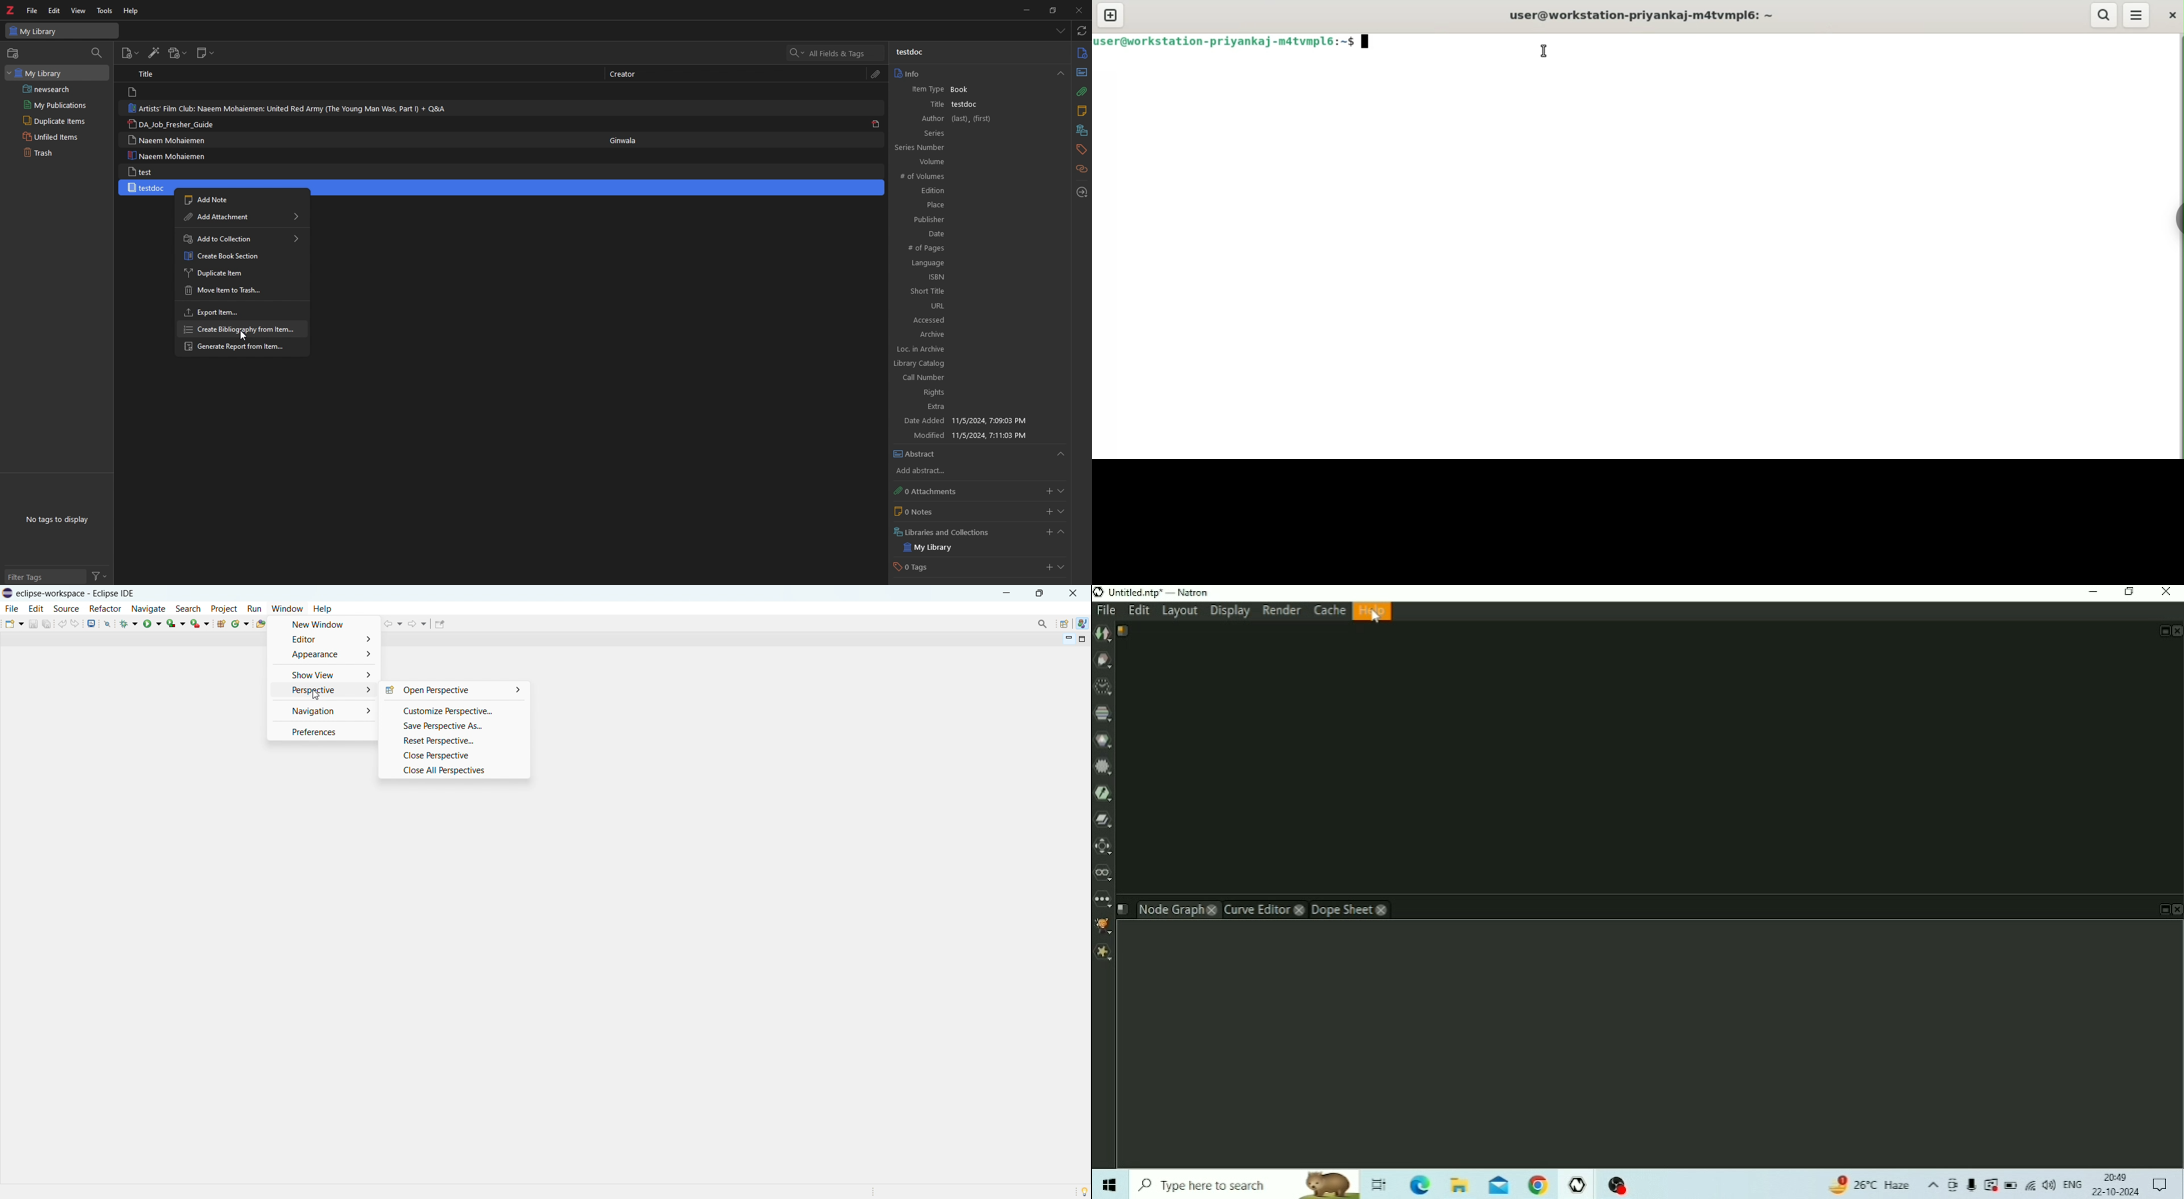 This screenshot has height=1204, width=2184. What do you see at coordinates (977, 133) in the screenshot?
I see `Series` at bounding box center [977, 133].